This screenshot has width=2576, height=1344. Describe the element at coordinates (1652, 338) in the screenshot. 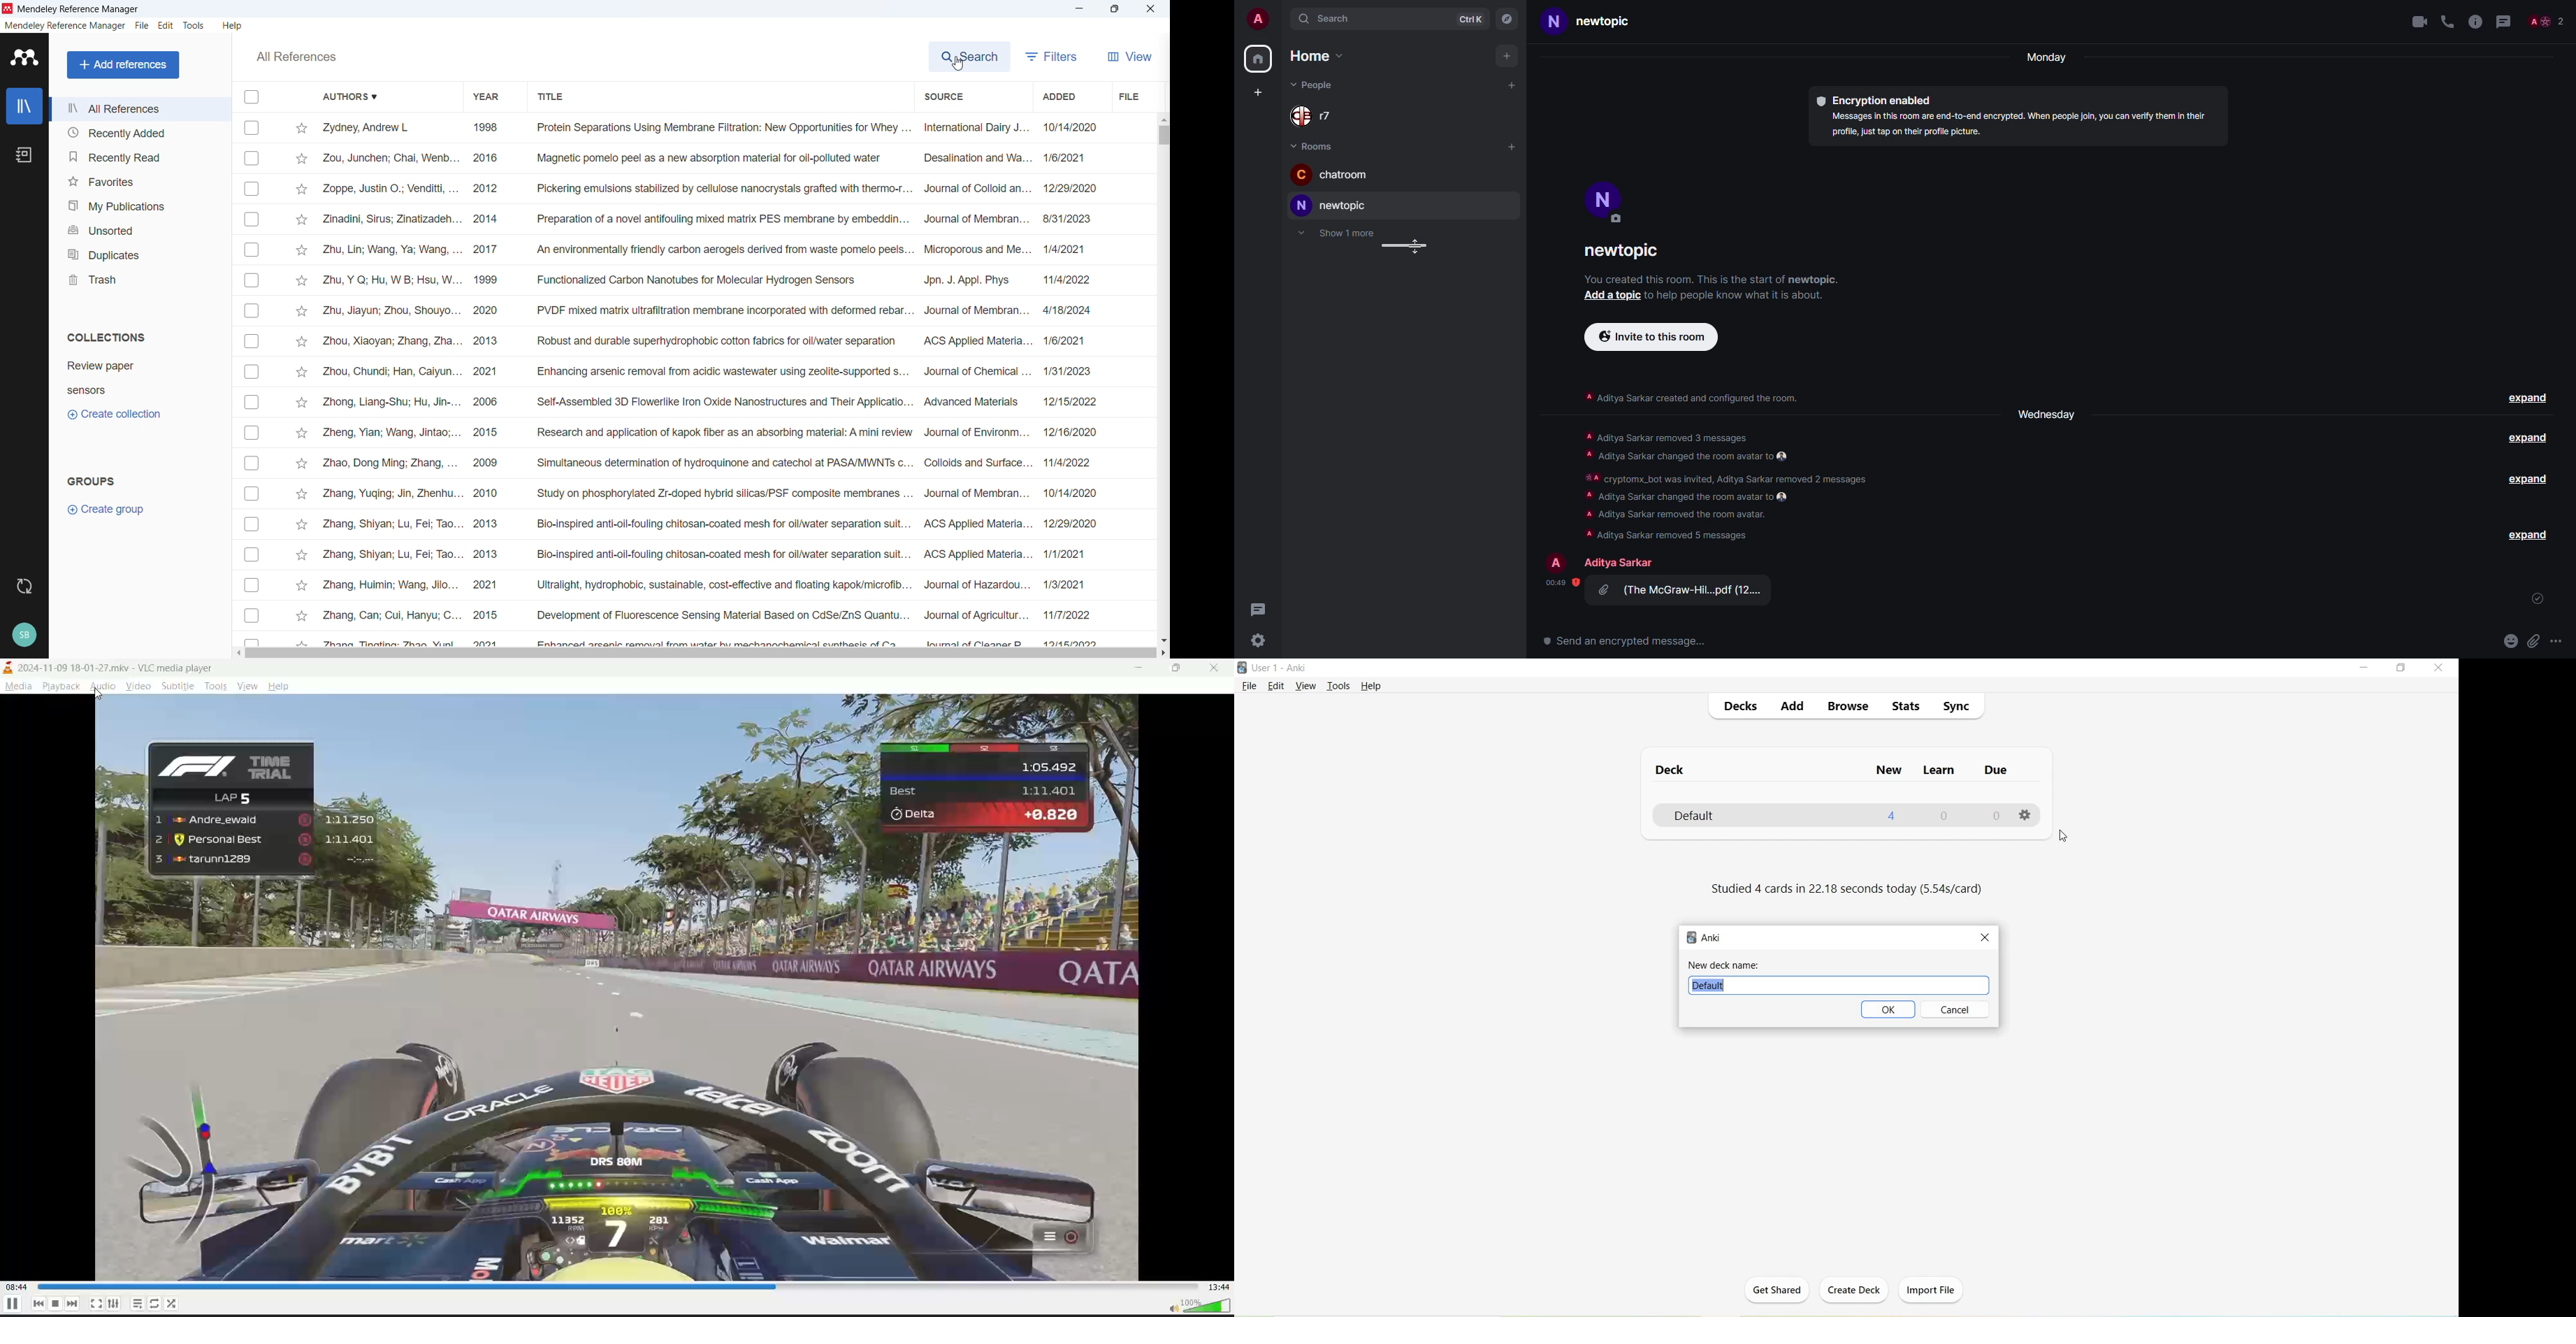

I see `invite to this room` at that location.